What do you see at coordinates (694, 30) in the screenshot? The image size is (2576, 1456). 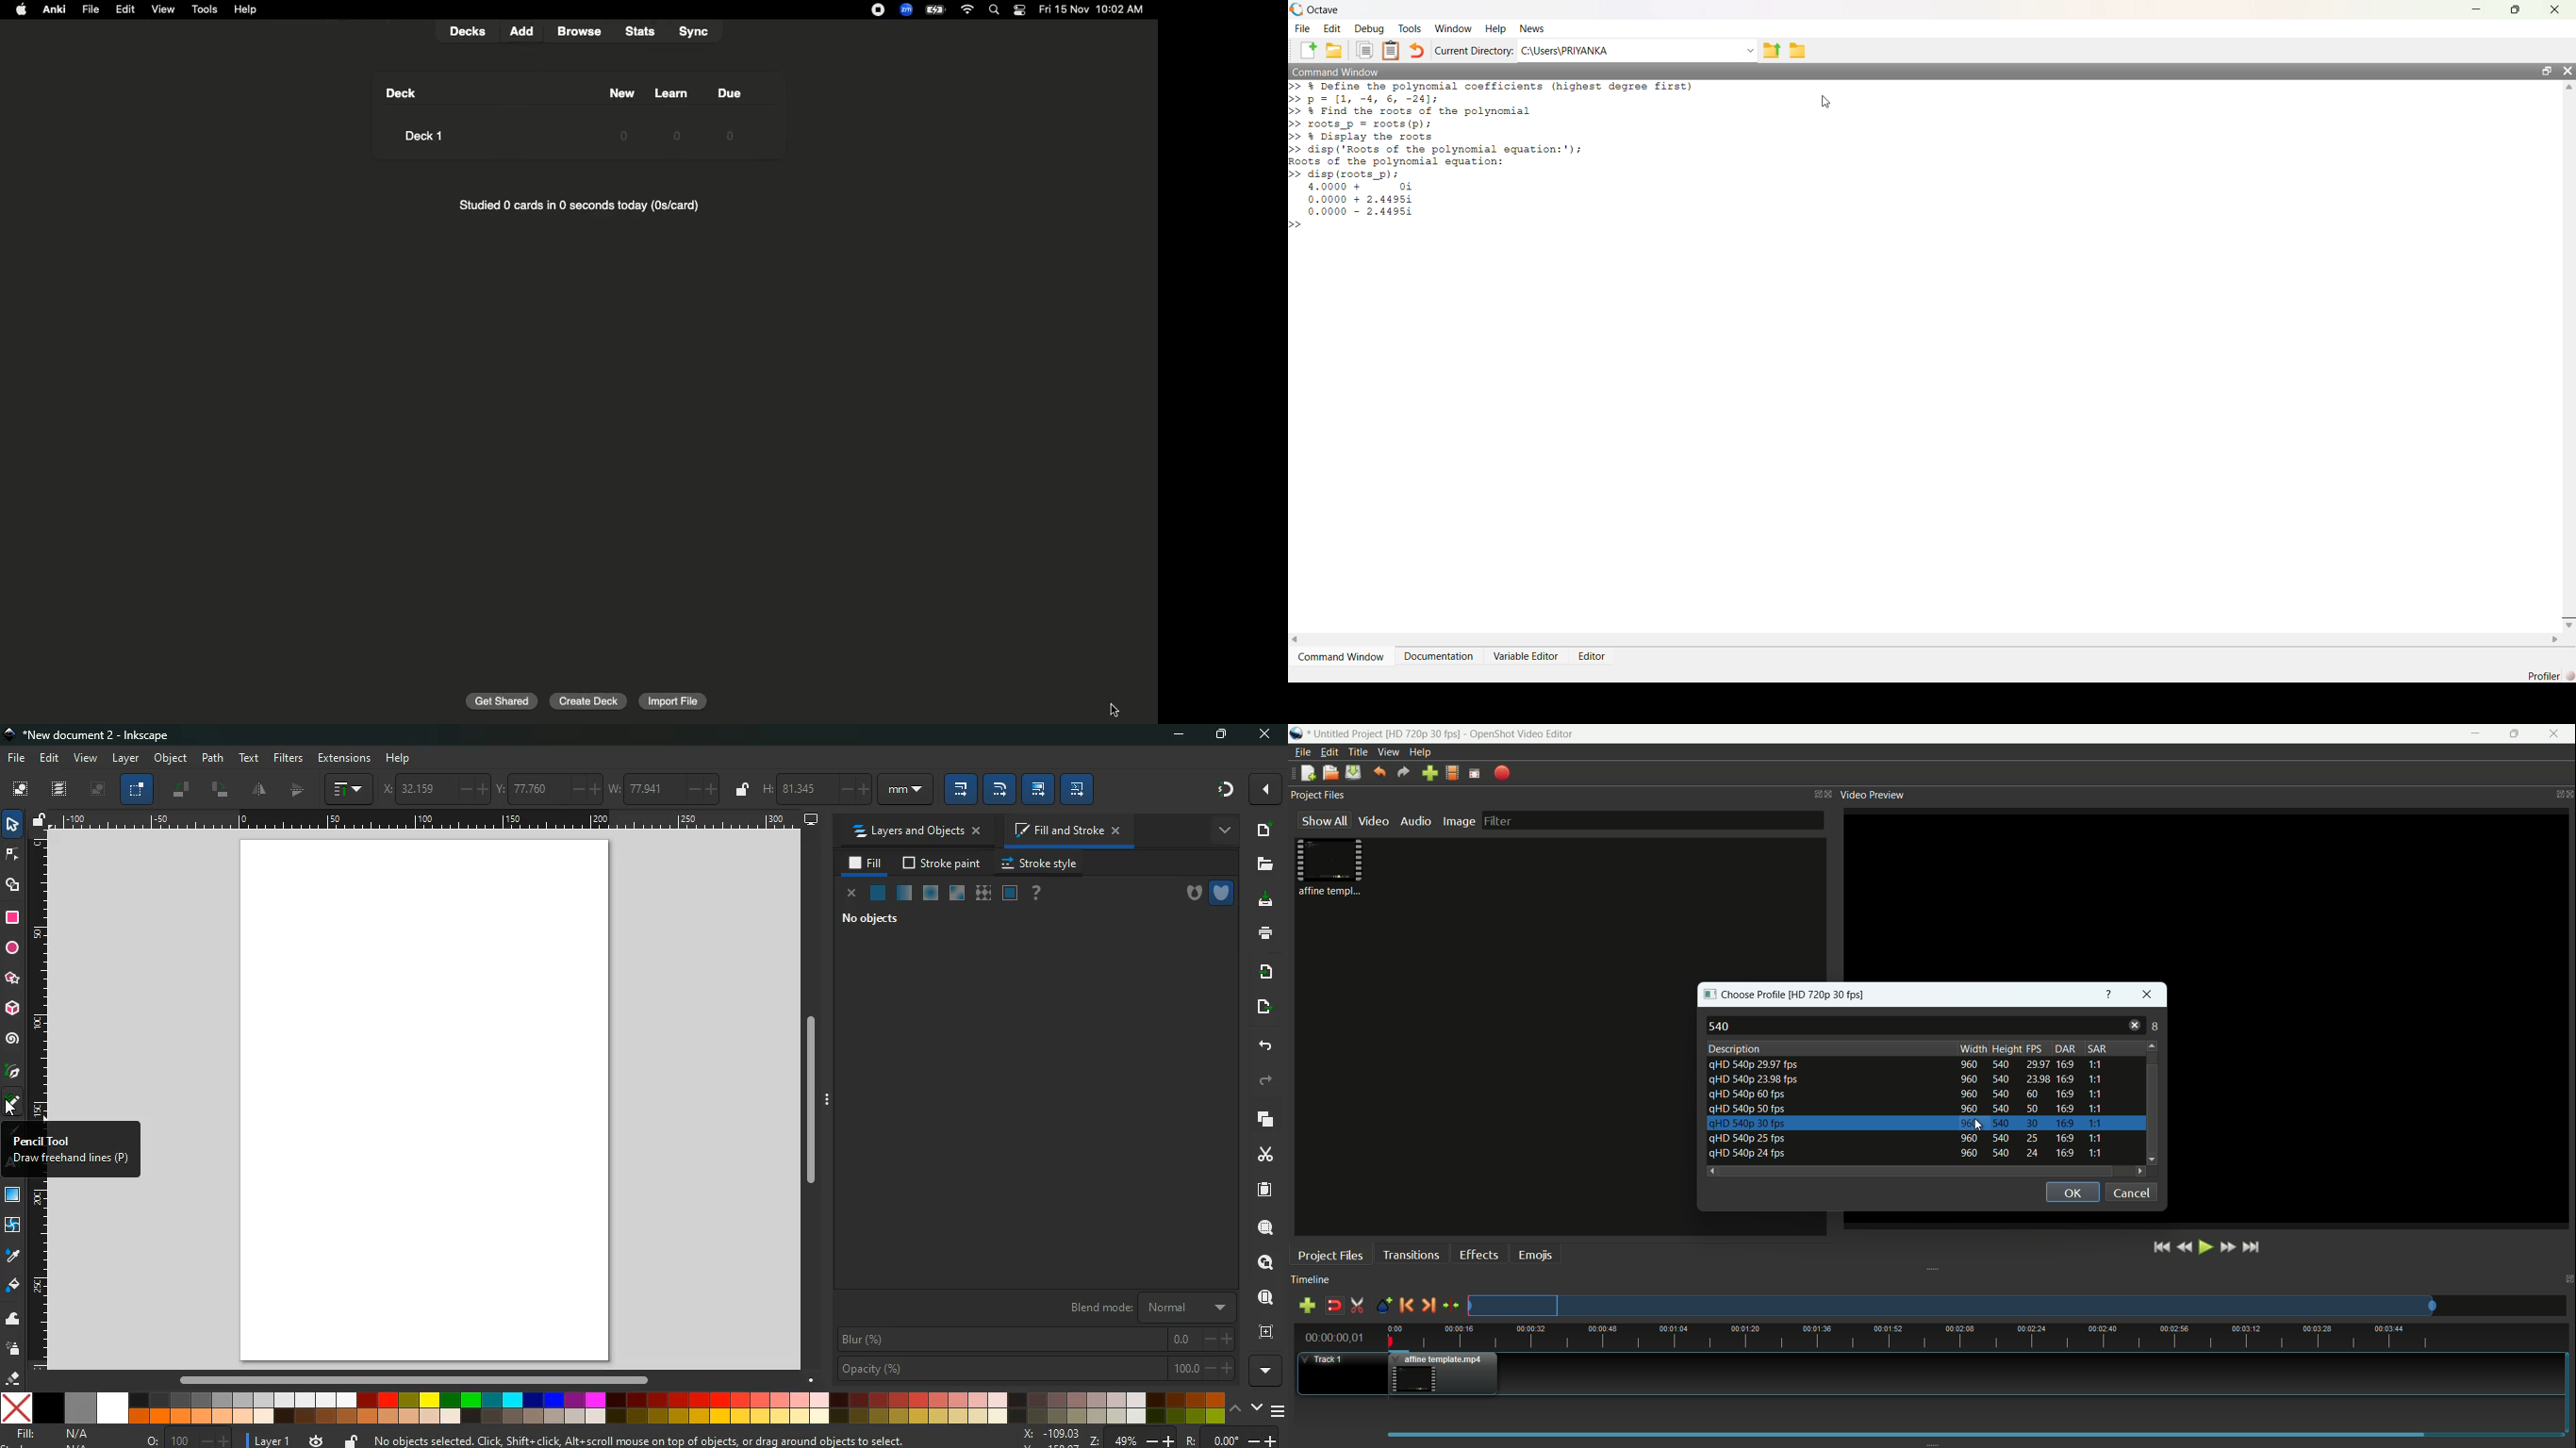 I see `Sync` at bounding box center [694, 30].